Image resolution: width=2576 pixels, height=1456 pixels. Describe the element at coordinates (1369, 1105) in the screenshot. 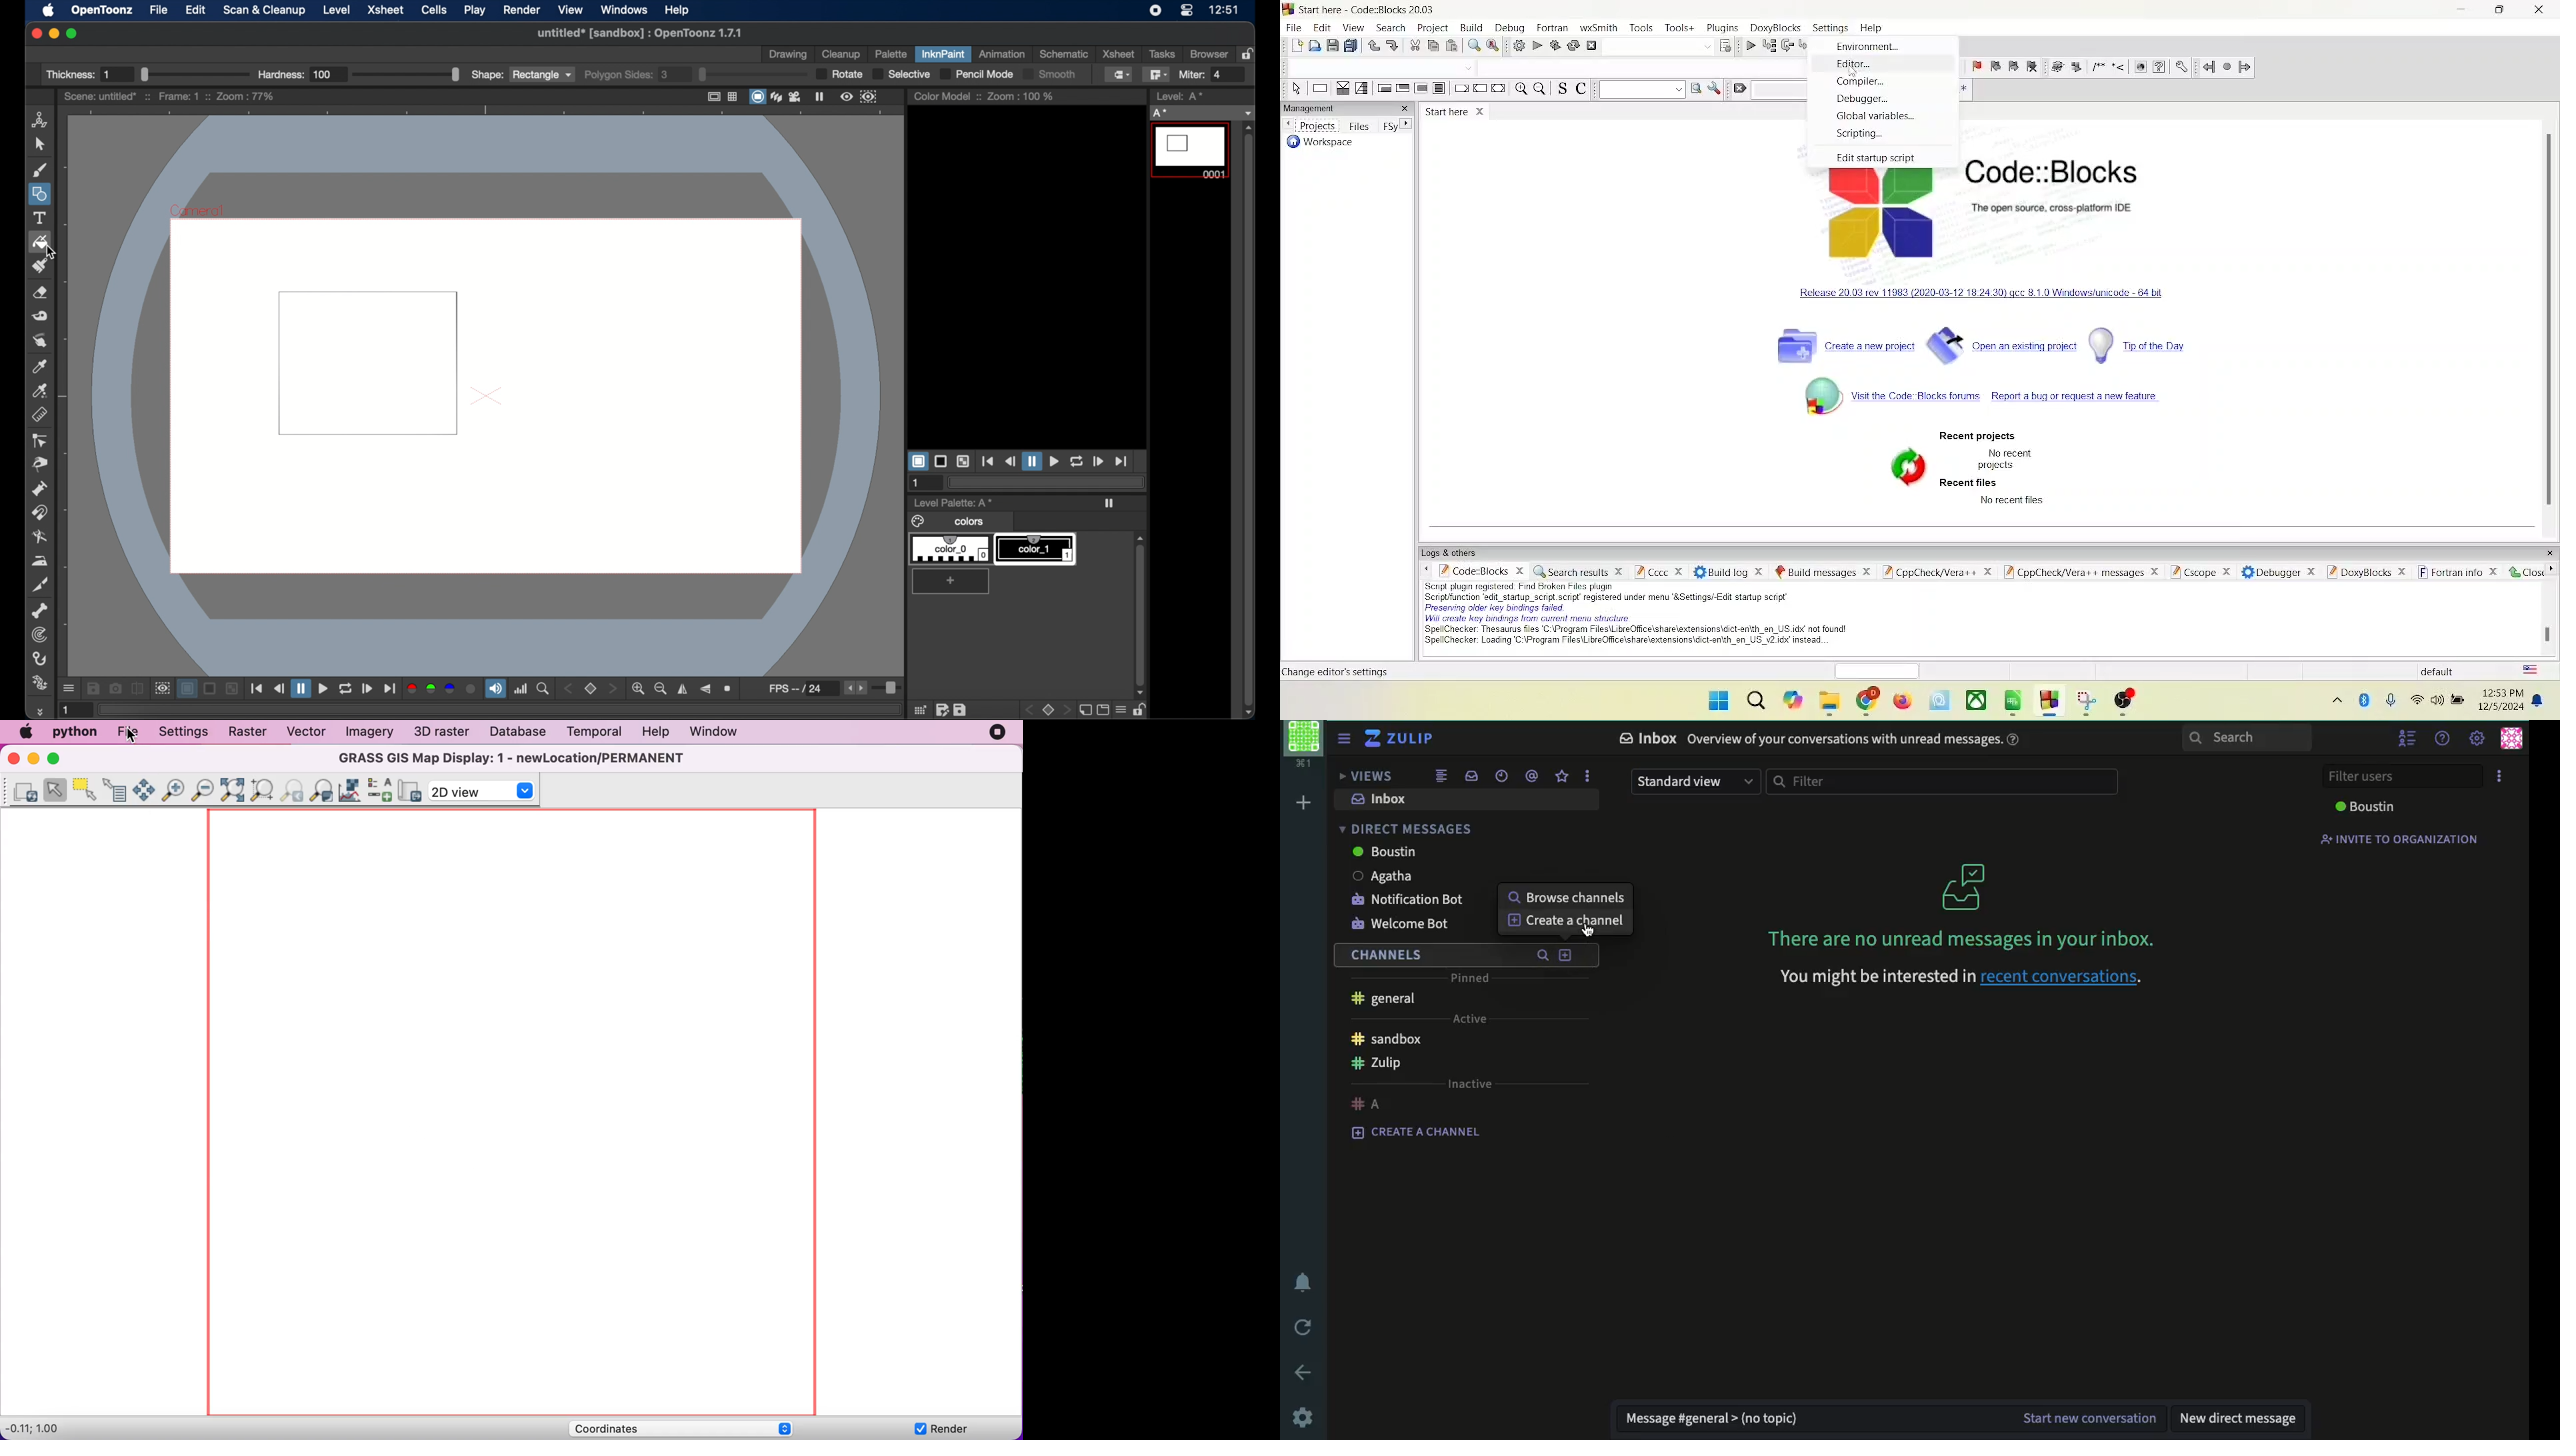

I see `a` at that location.